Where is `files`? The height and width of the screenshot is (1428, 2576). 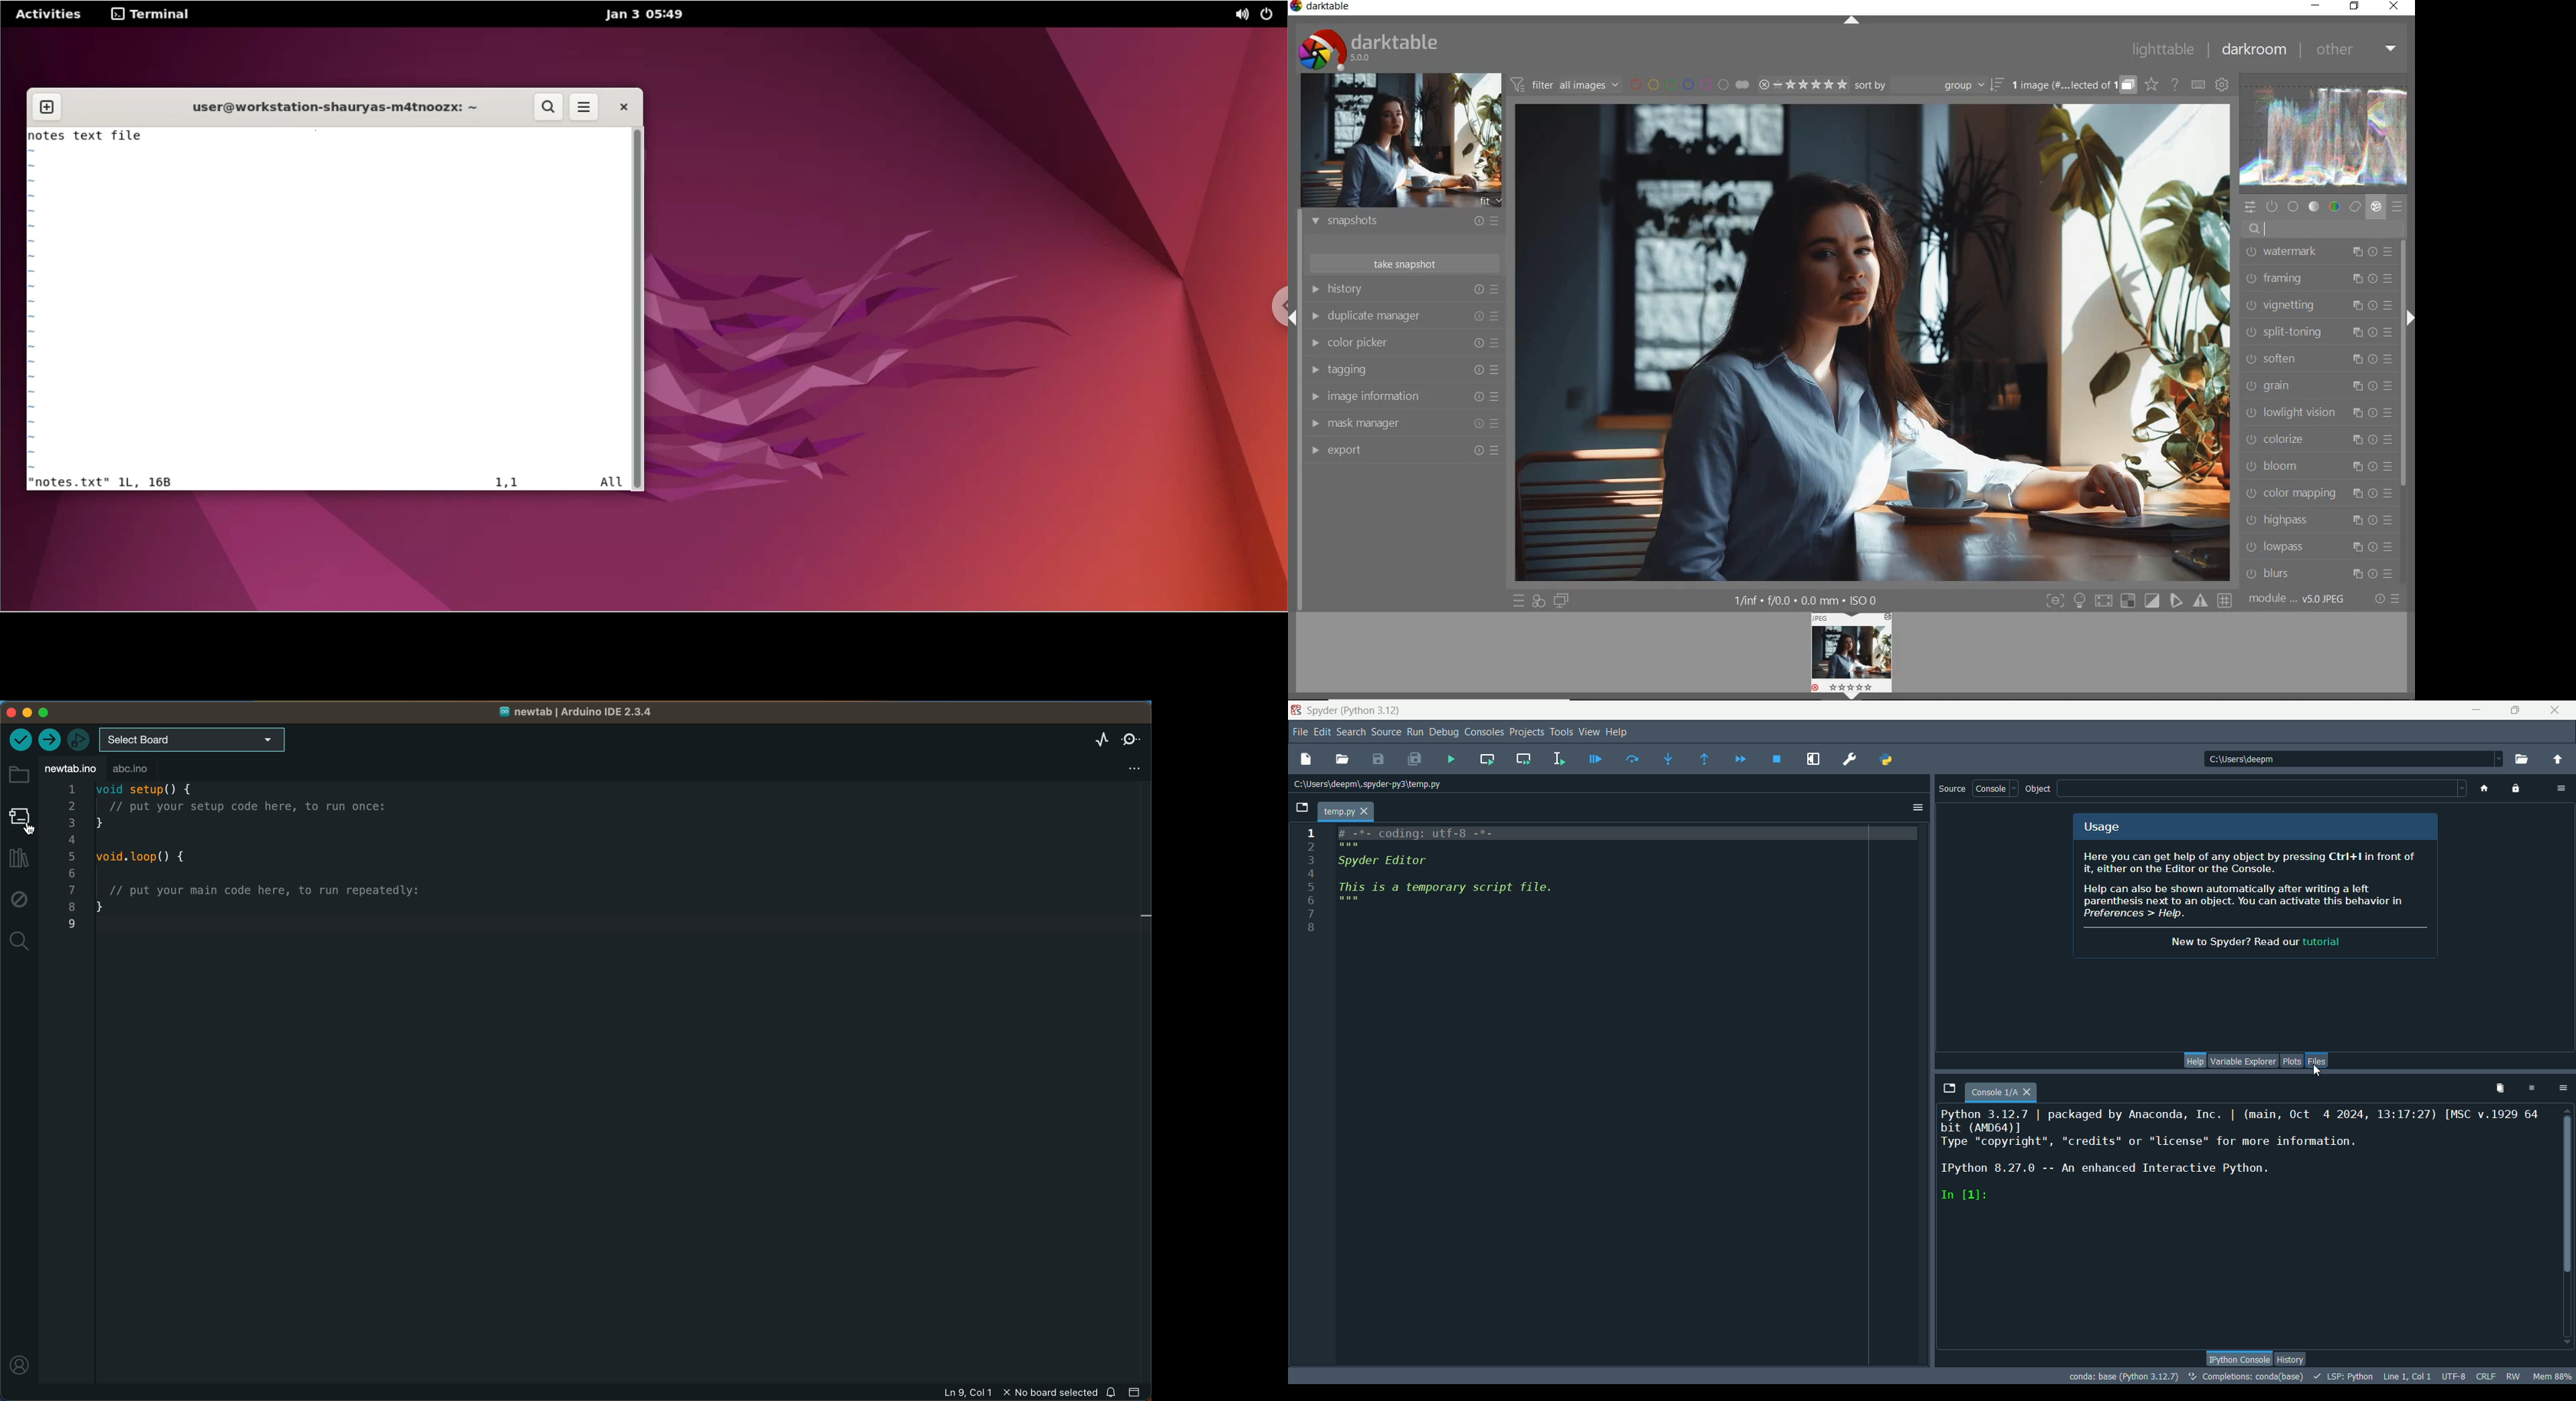 files is located at coordinates (2317, 1061).